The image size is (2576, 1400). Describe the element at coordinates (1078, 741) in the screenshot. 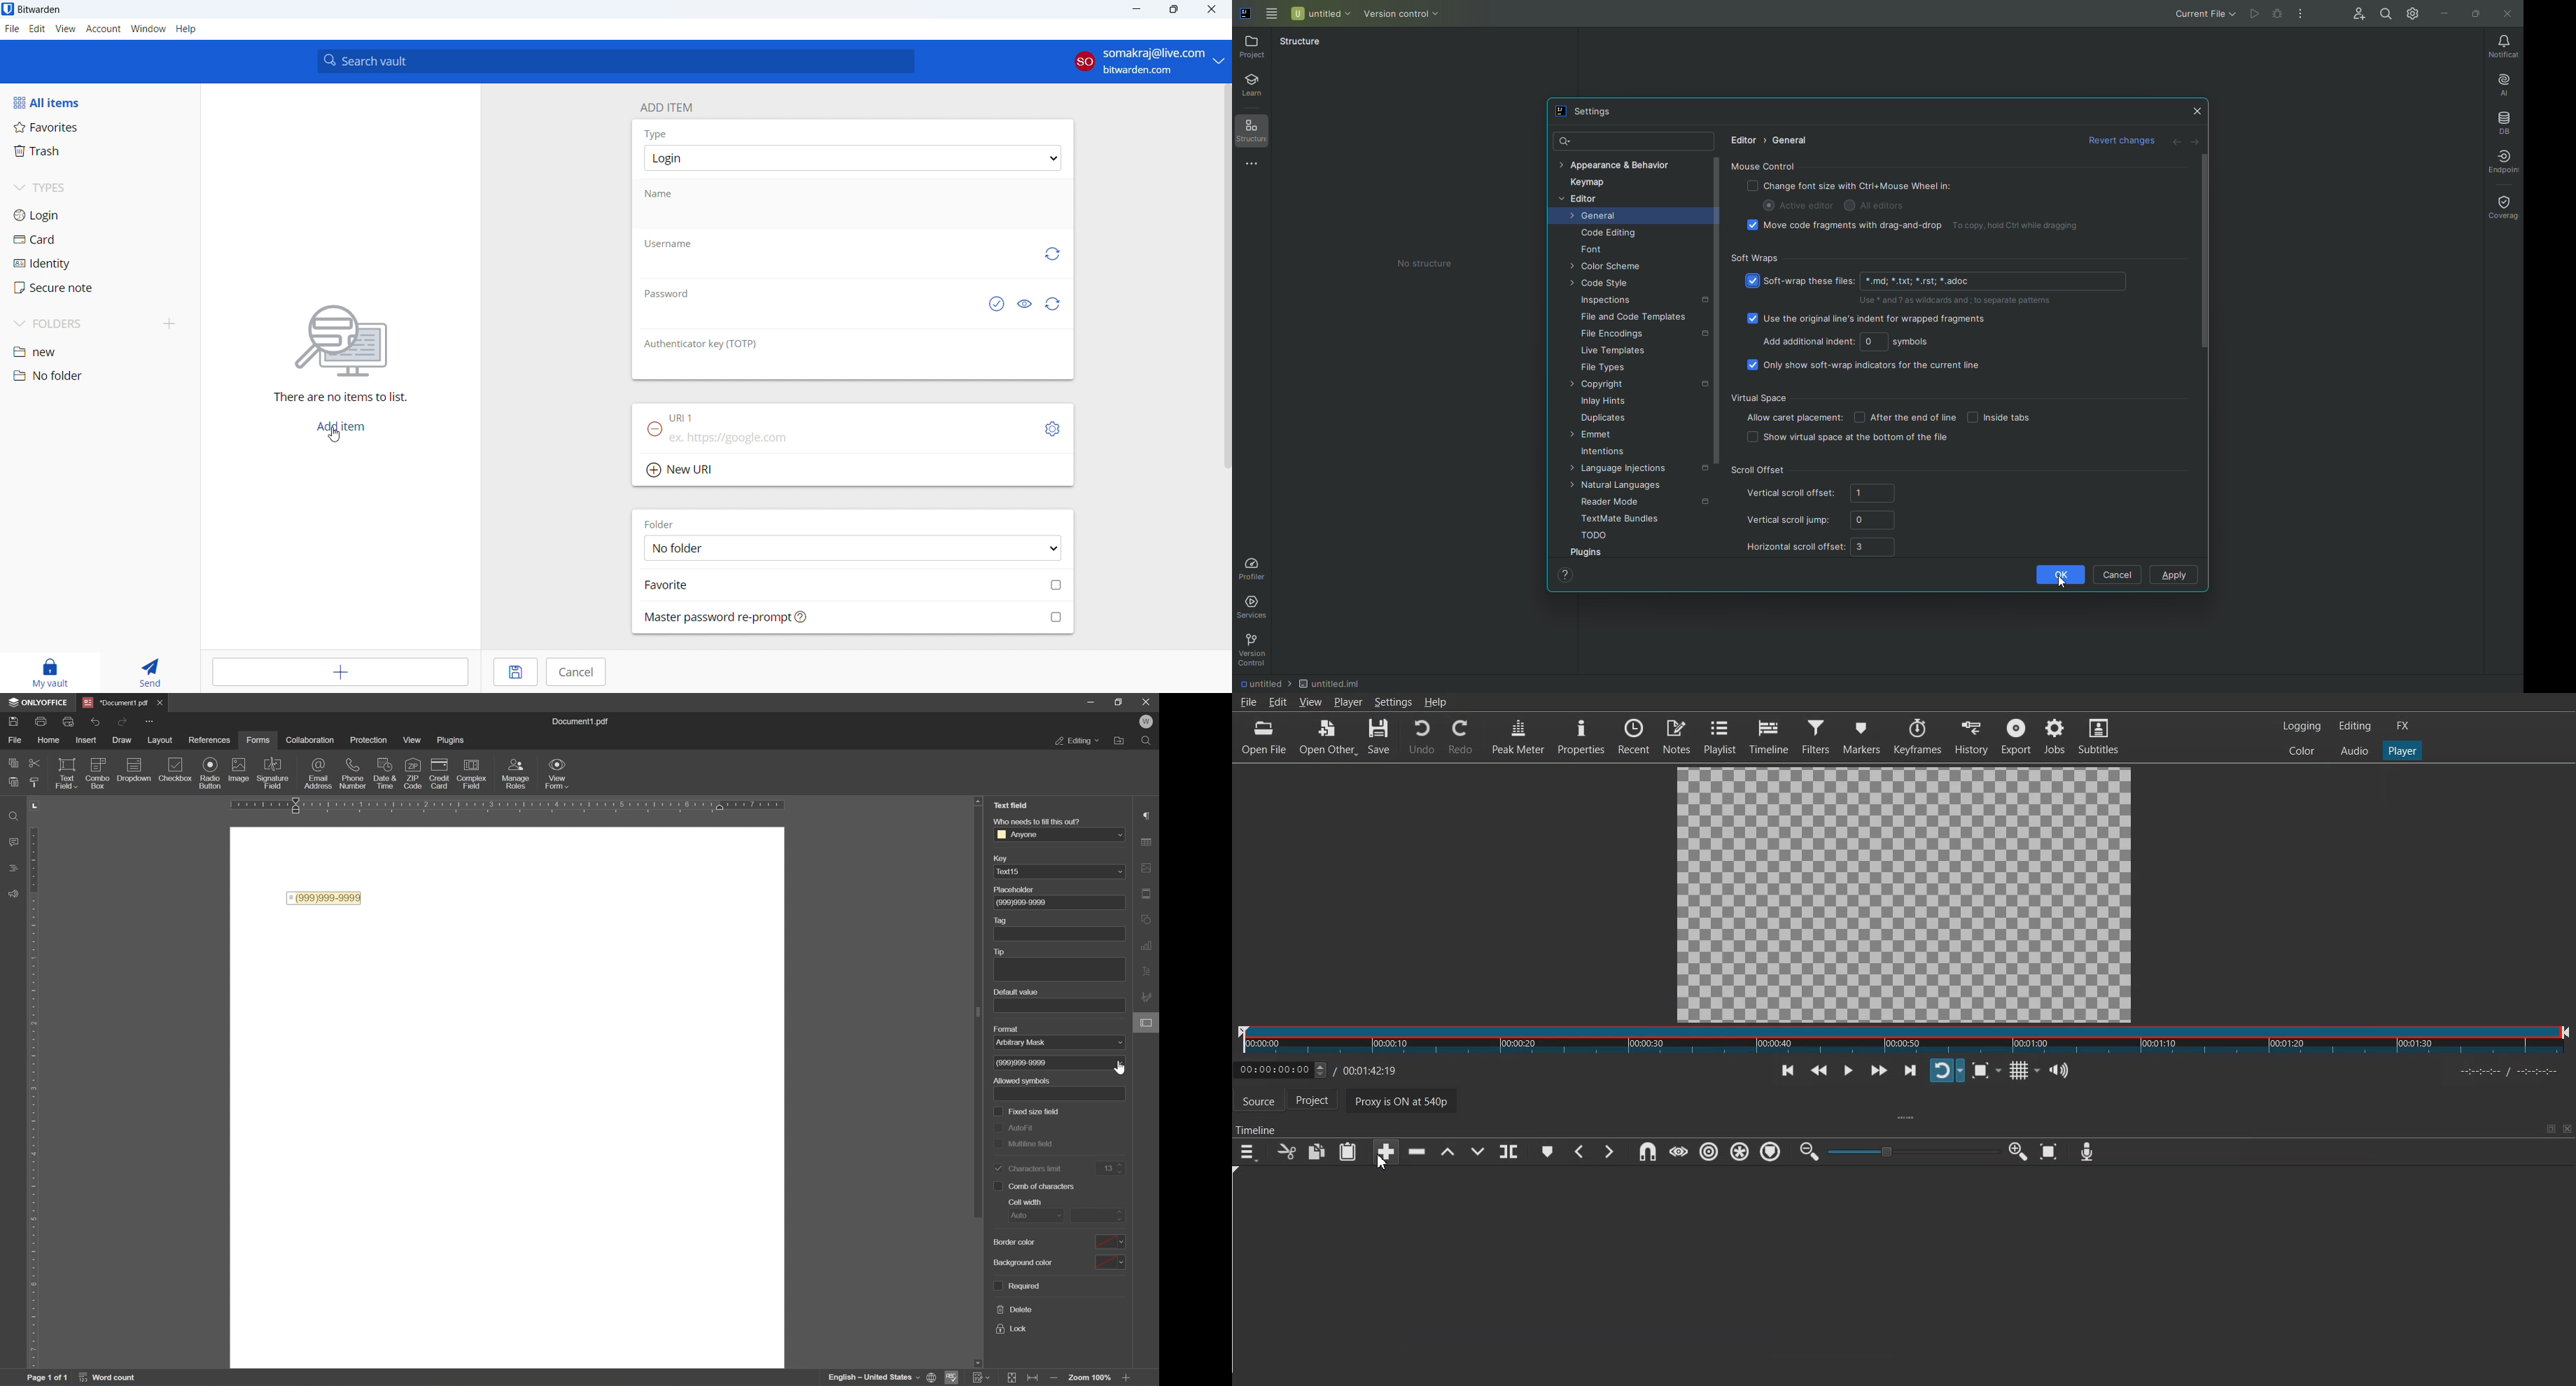

I see `editing` at that location.